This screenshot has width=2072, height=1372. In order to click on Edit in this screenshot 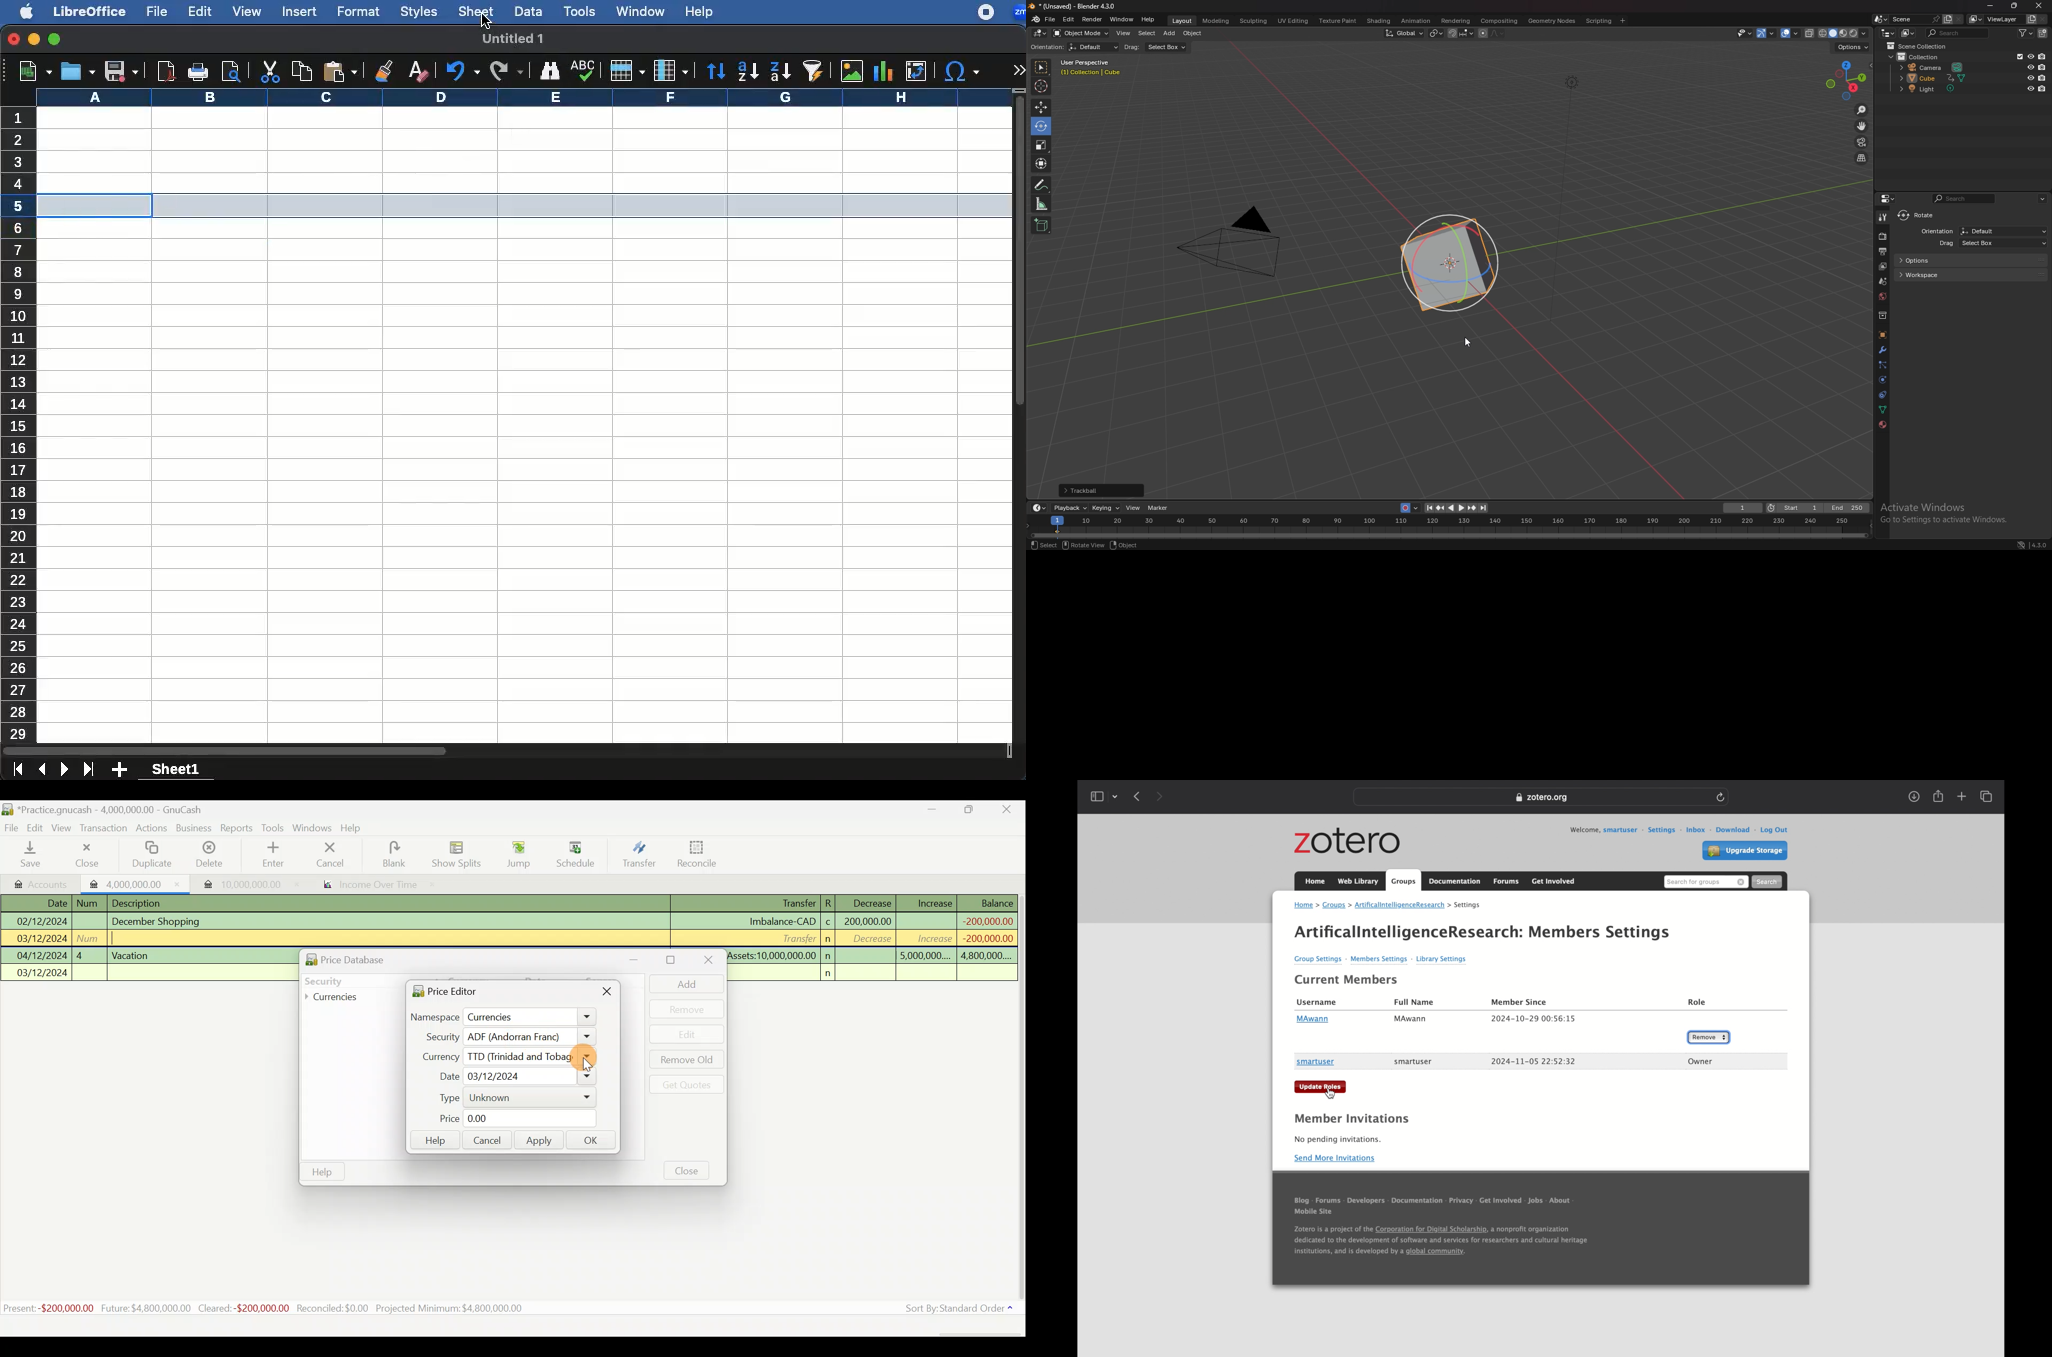, I will do `click(37, 828)`.